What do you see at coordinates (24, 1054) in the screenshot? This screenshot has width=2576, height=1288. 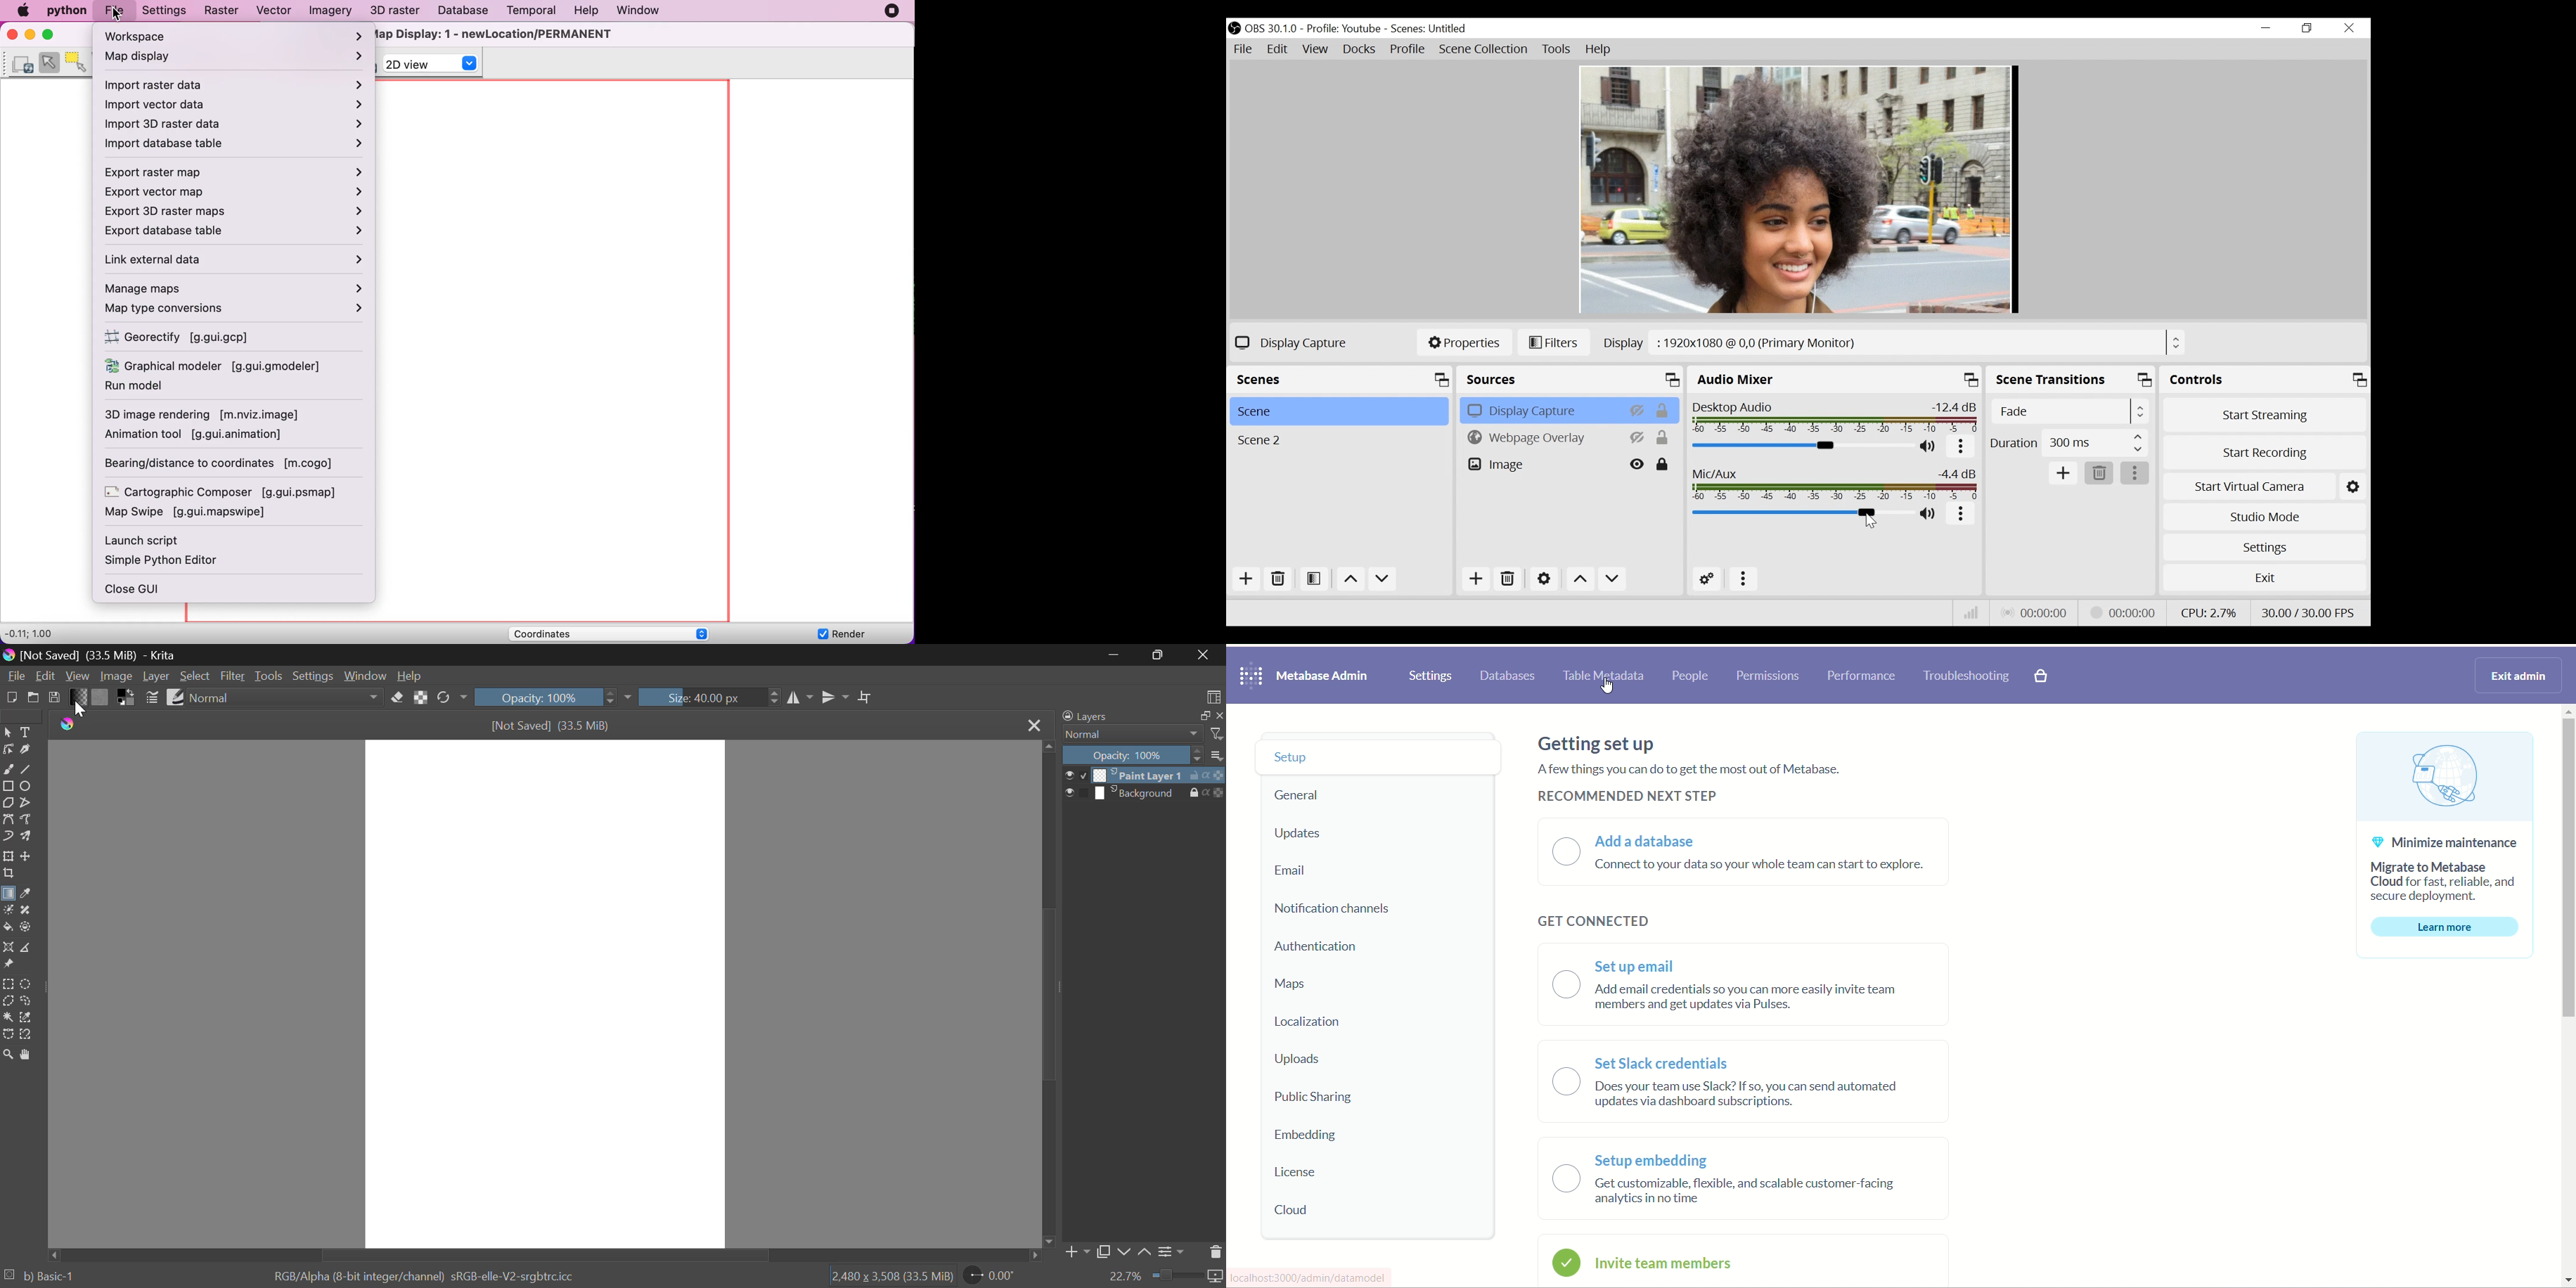 I see `Pan` at bounding box center [24, 1054].